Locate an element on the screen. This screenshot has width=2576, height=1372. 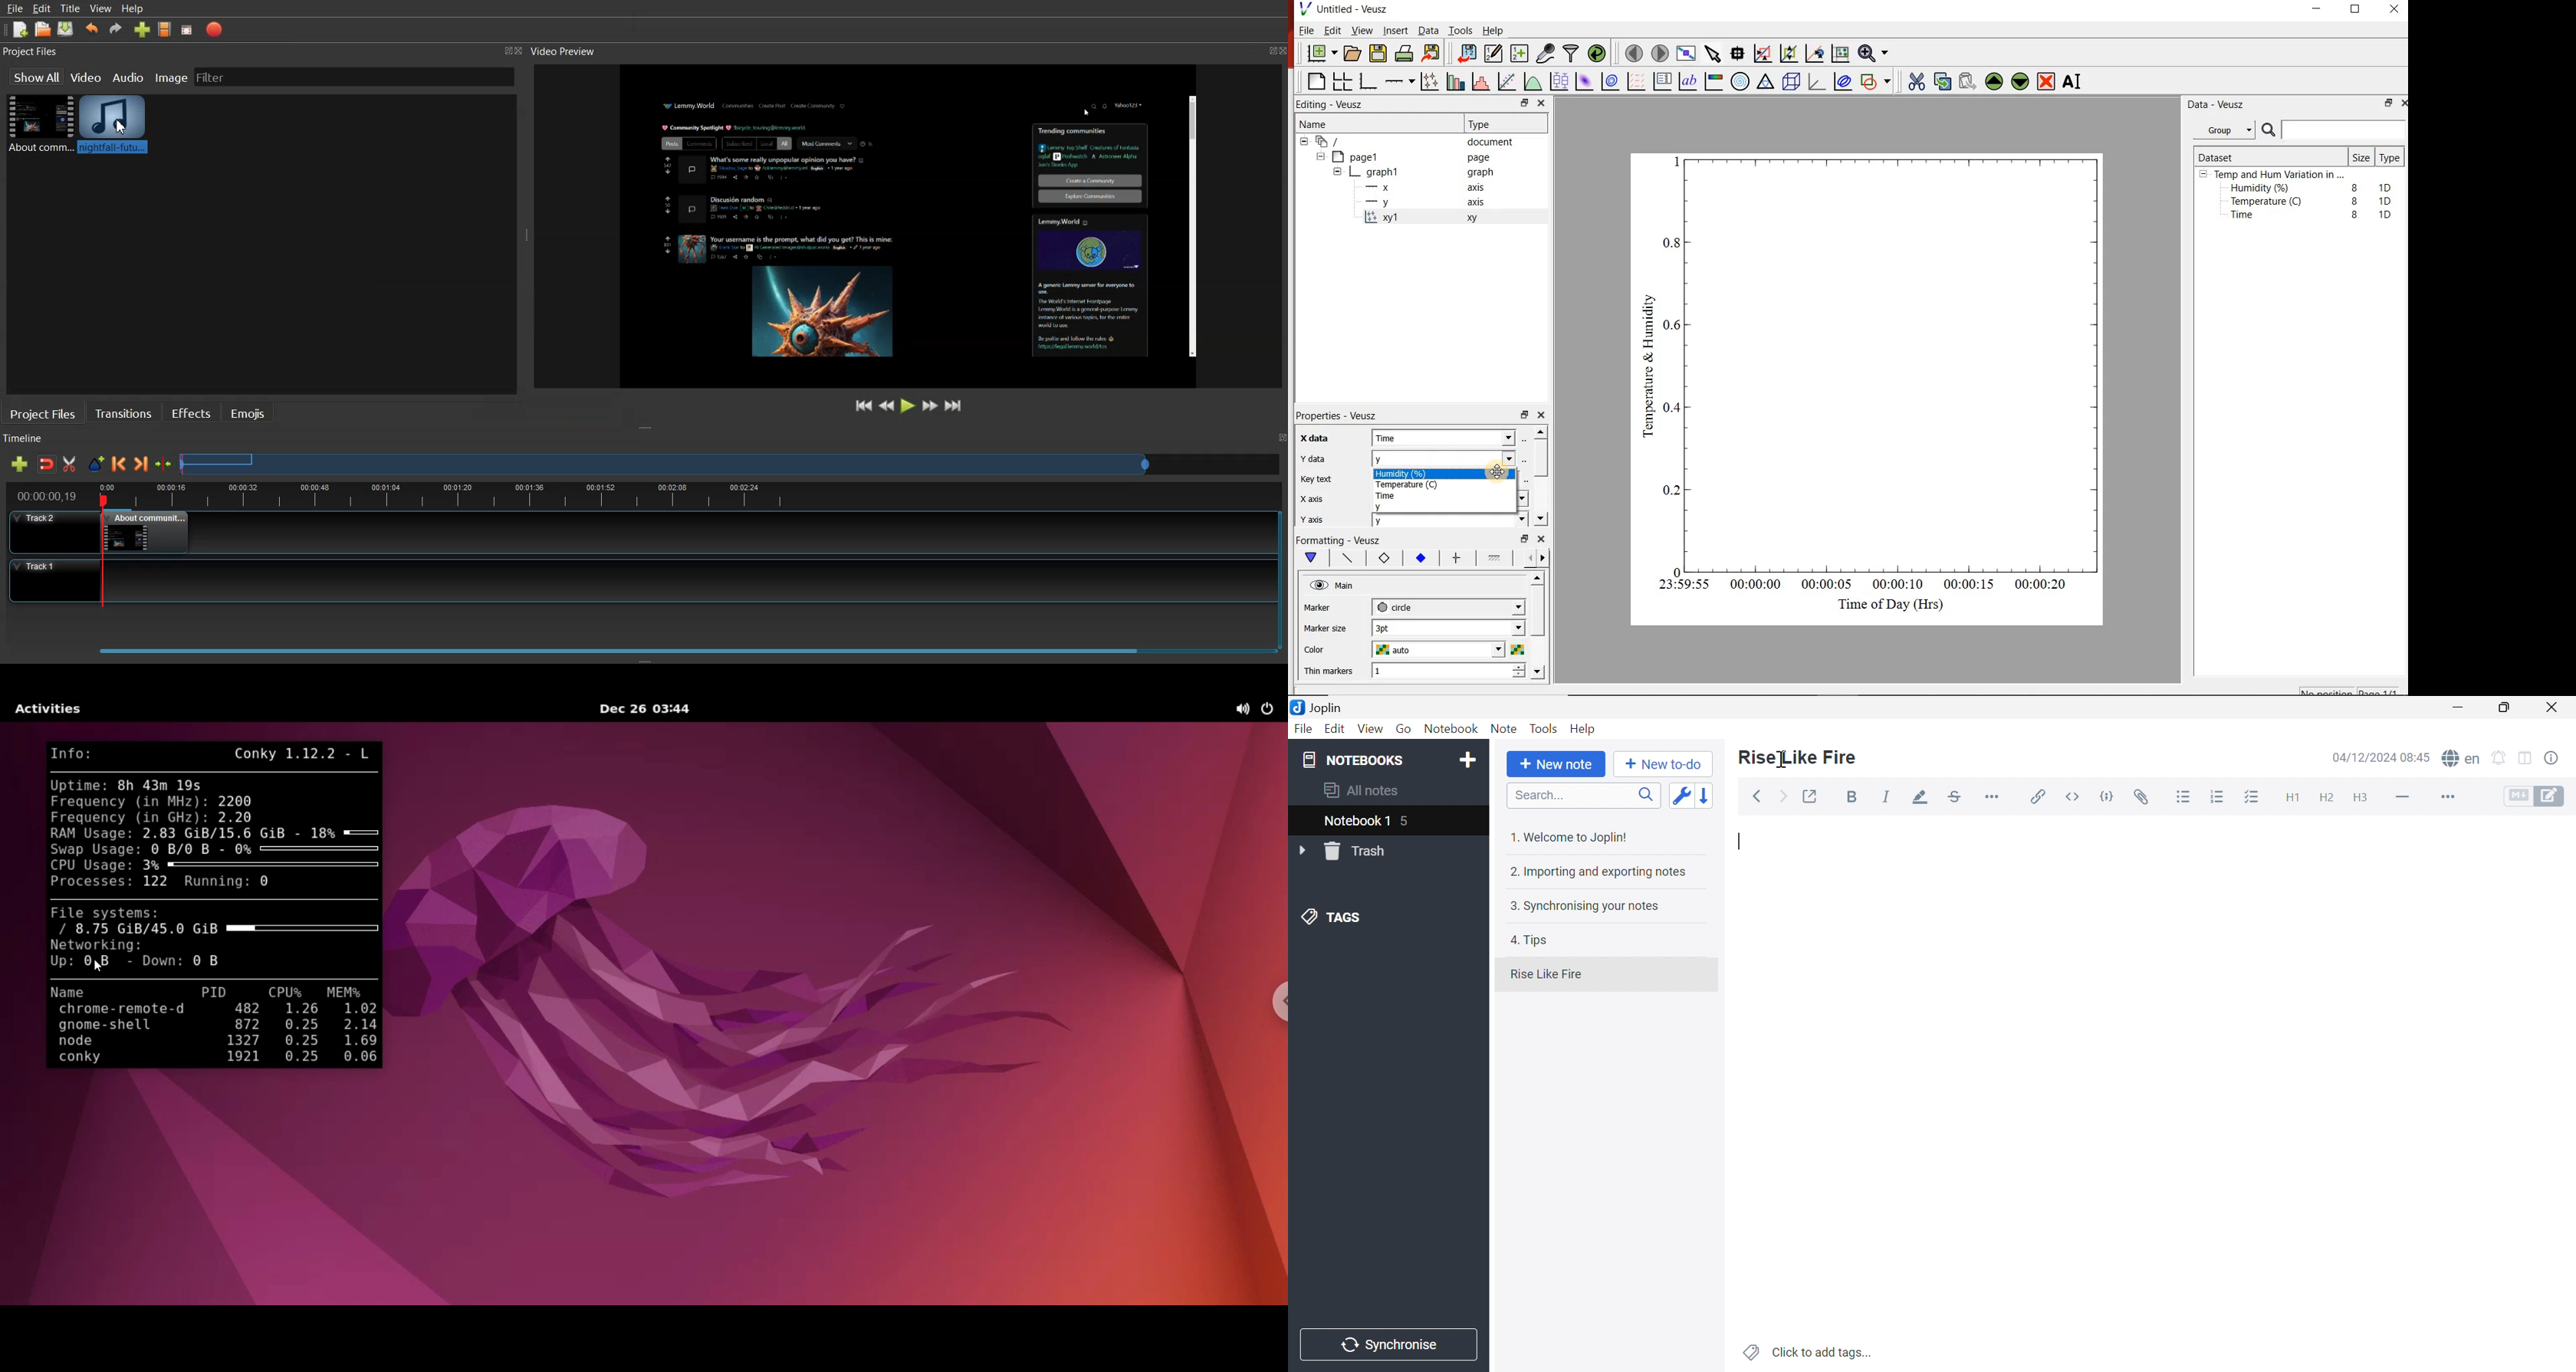
Highlight is located at coordinates (1918, 796).